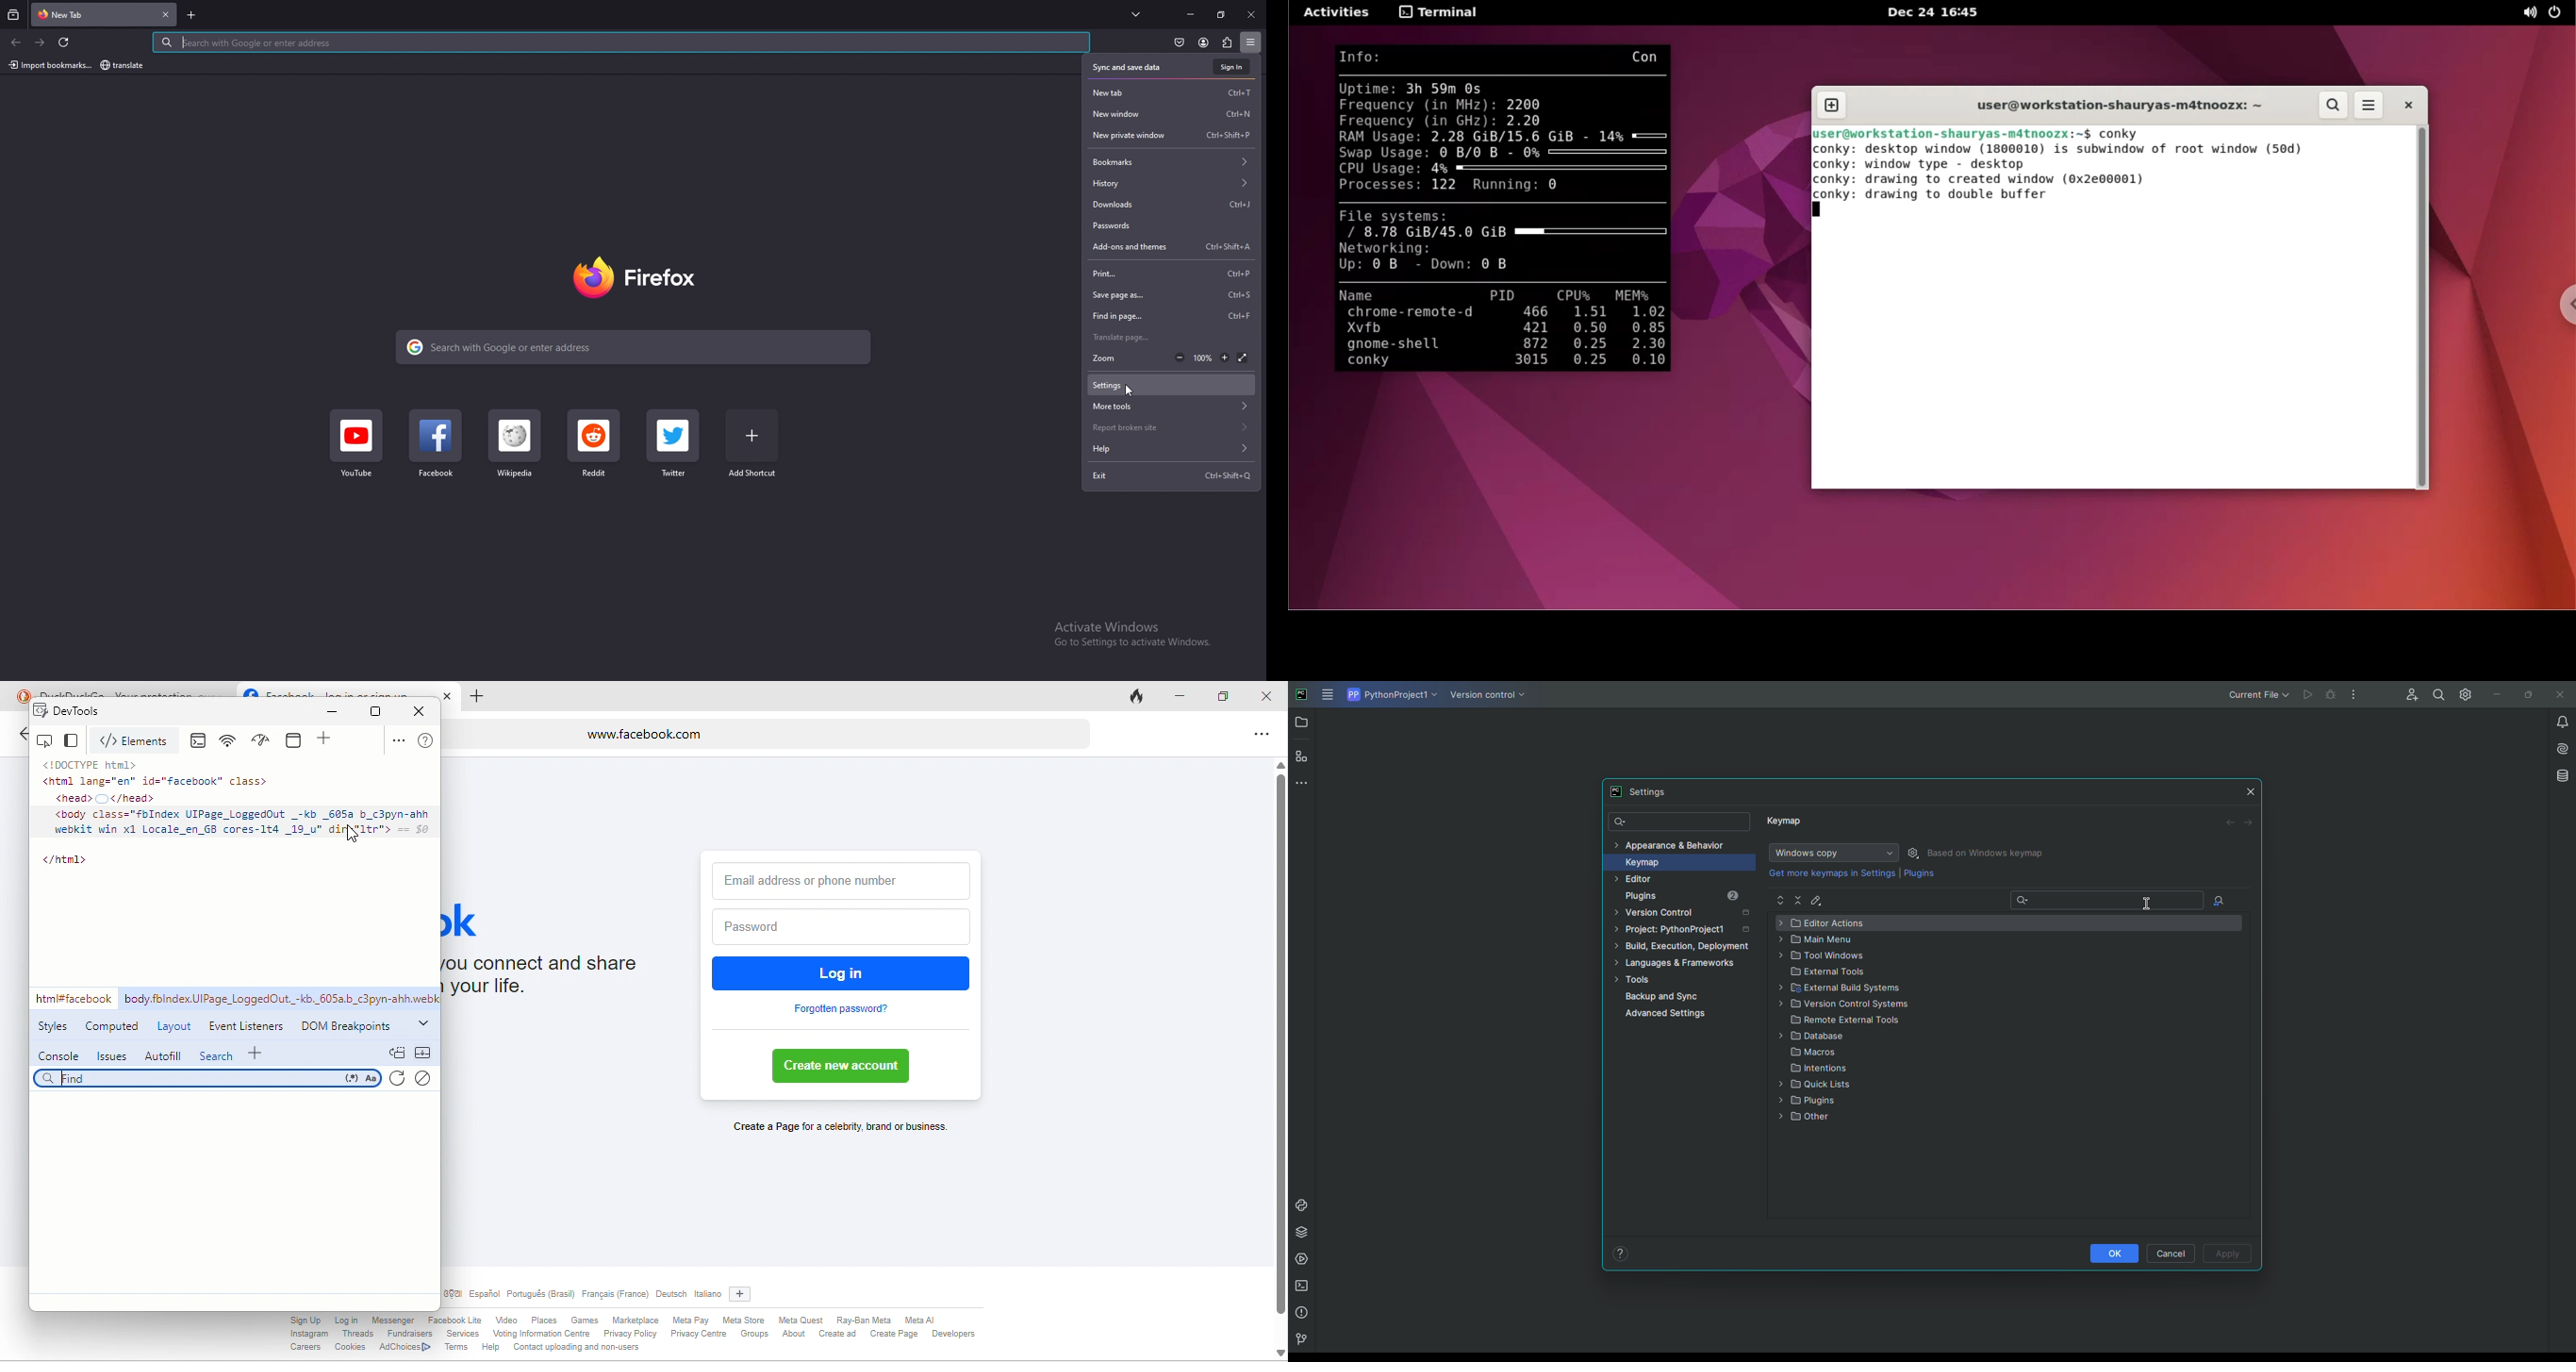  What do you see at coordinates (1303, 1260) in the screenshot?
I see `Services` at bounding box center [1303, 1260].